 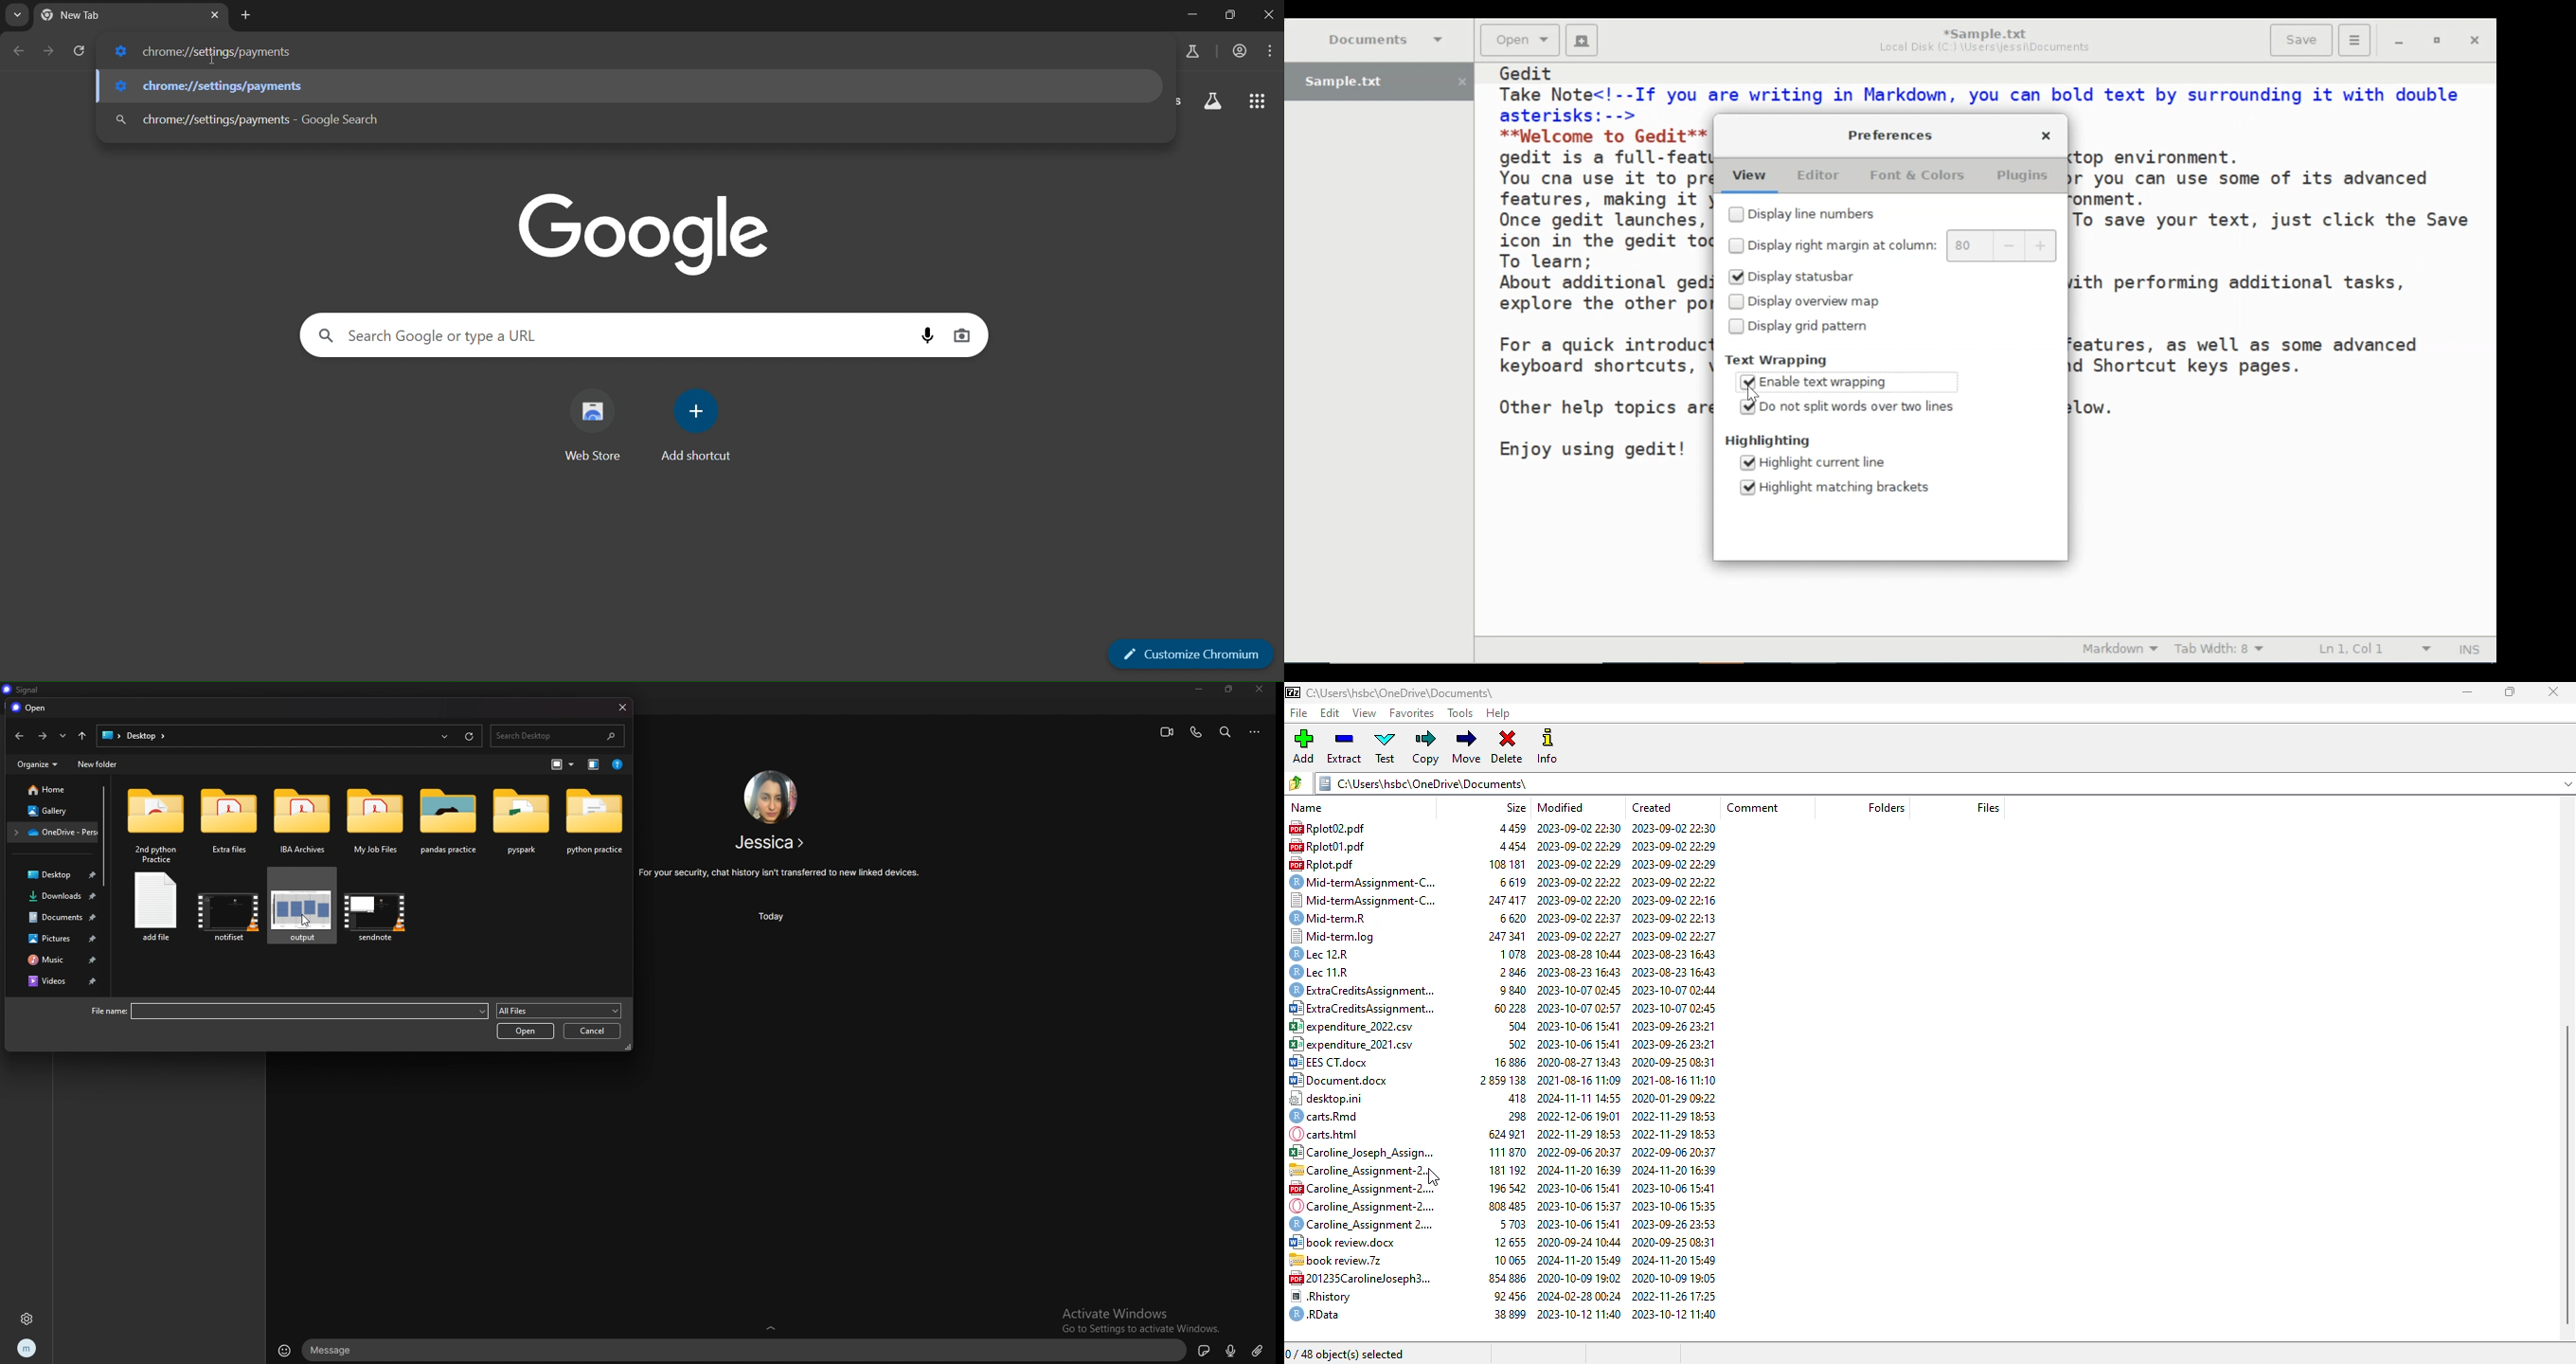 What do you see at coordinates (1412, 713) in the screenshot?
I see `favorites` at bounding box center [1412, 713].